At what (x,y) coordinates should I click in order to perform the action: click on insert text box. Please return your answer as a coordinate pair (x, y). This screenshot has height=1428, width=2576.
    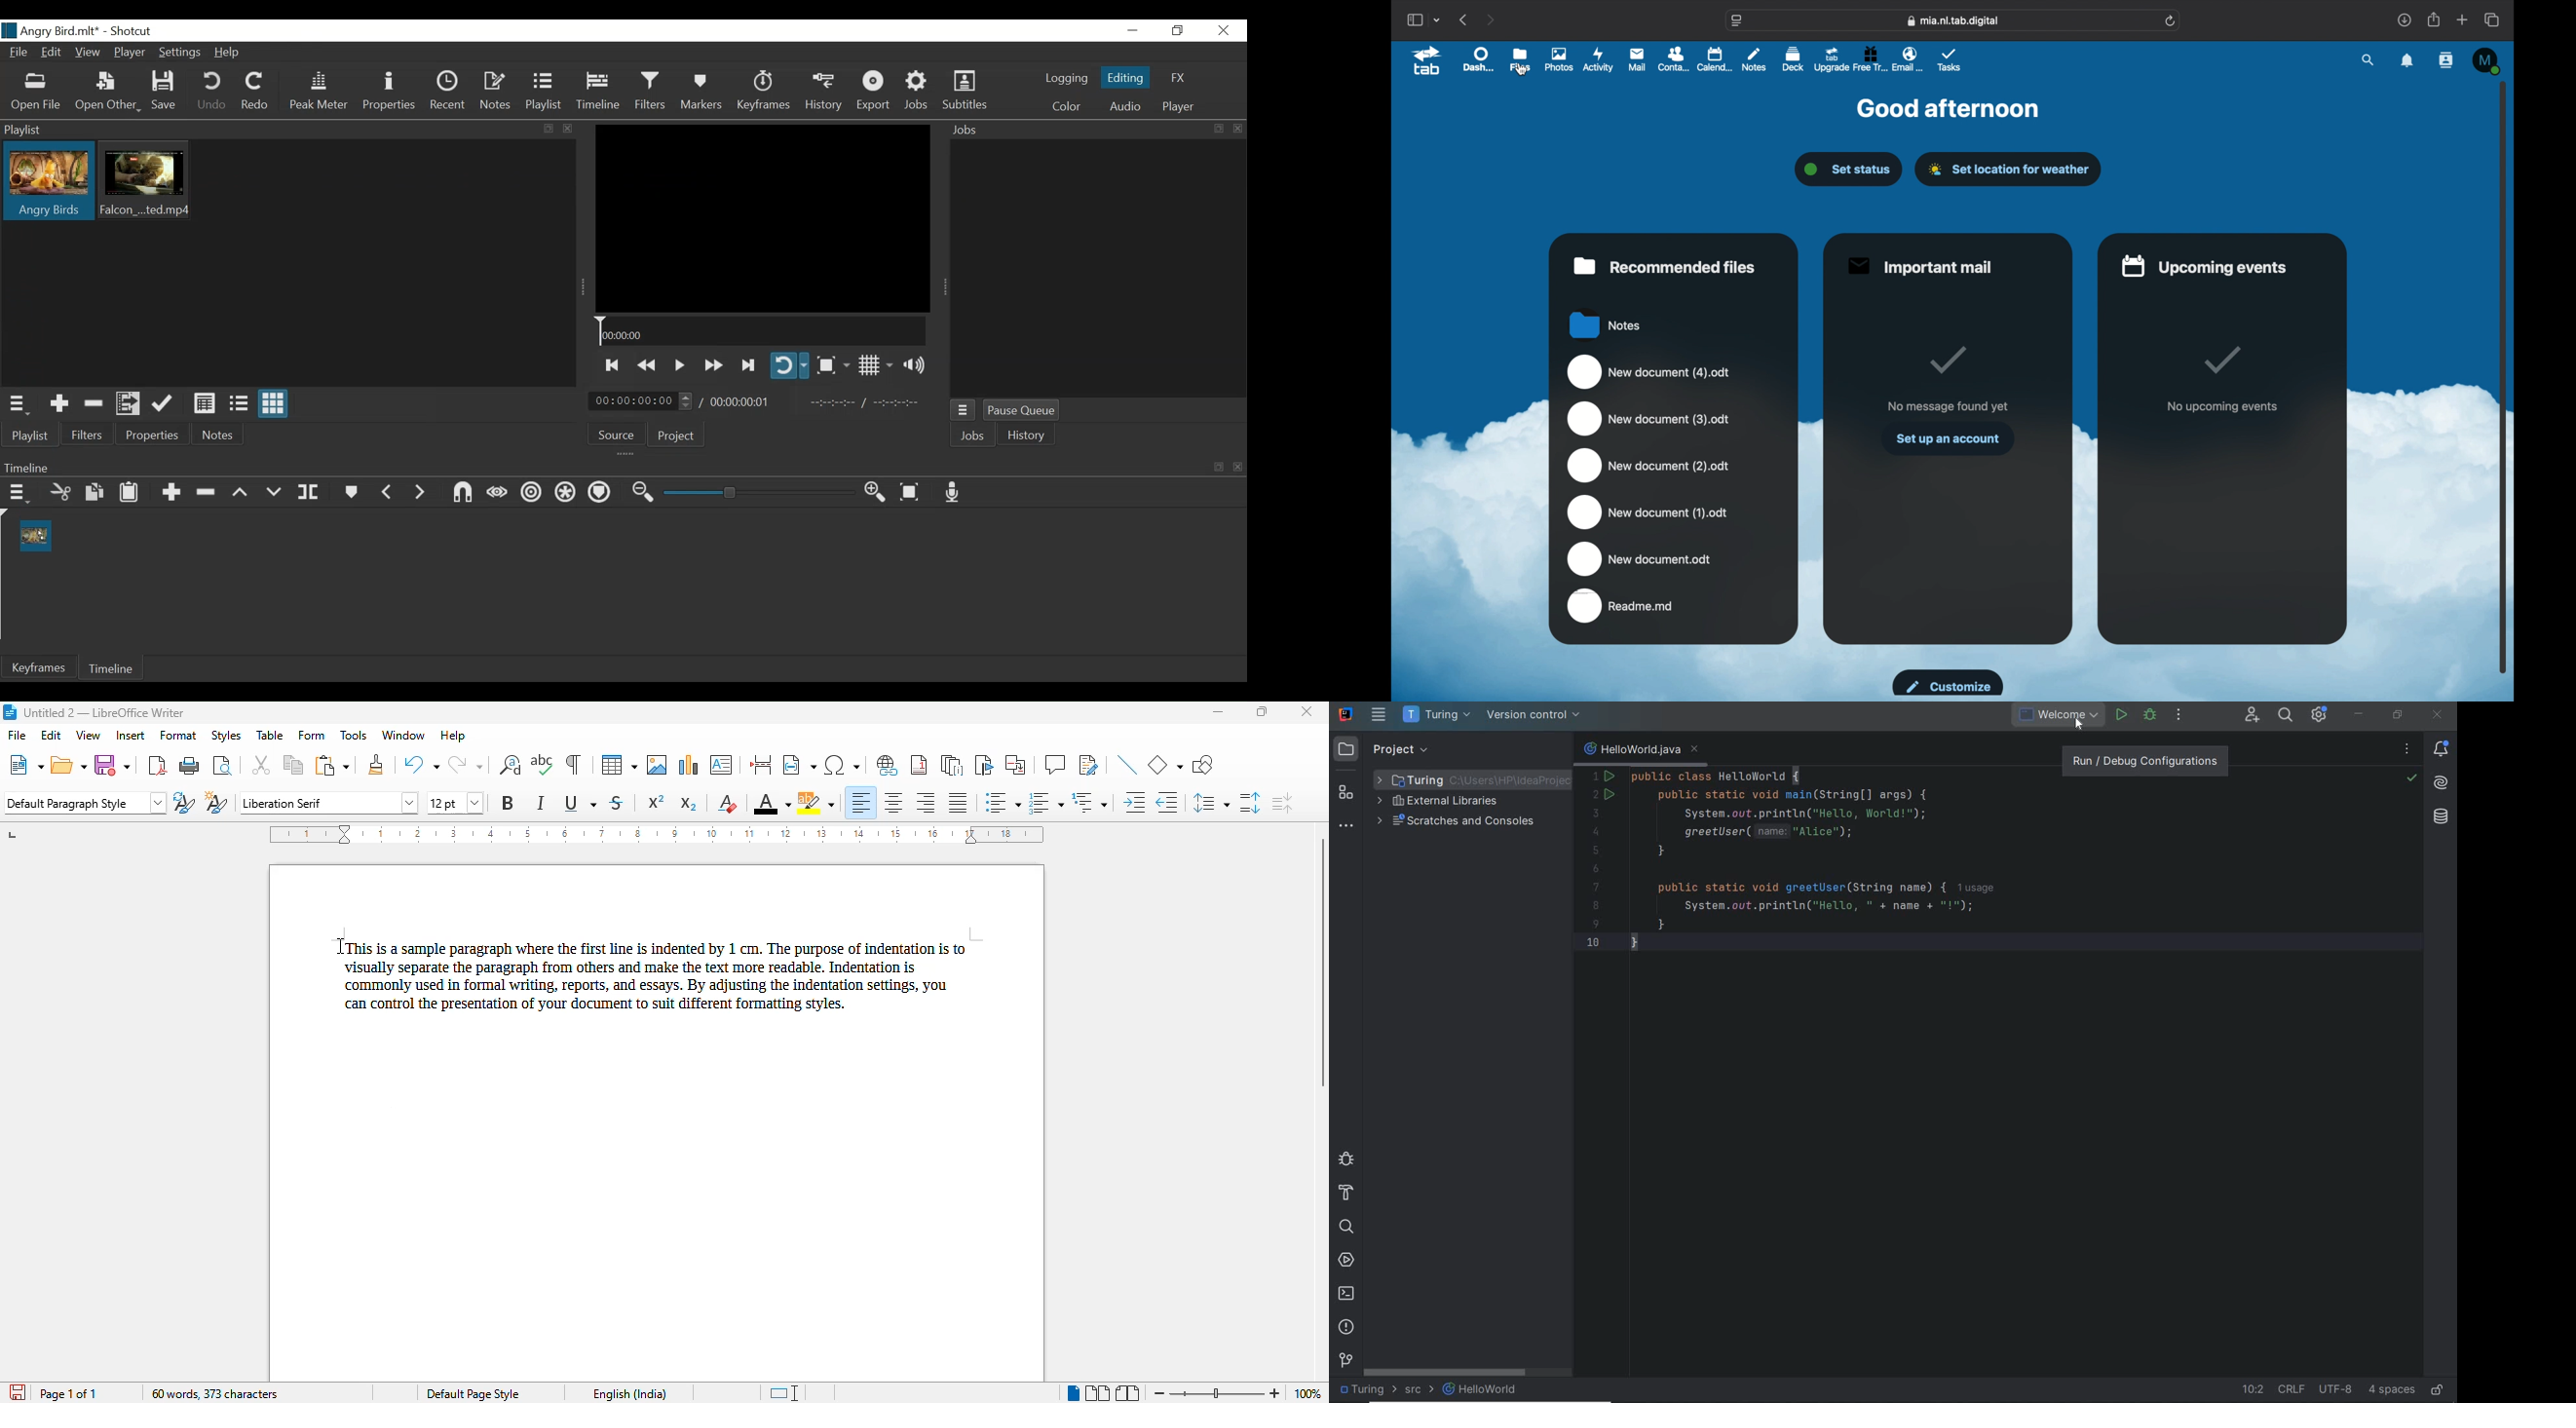
    Looking at the image, I should click on (723, 765).